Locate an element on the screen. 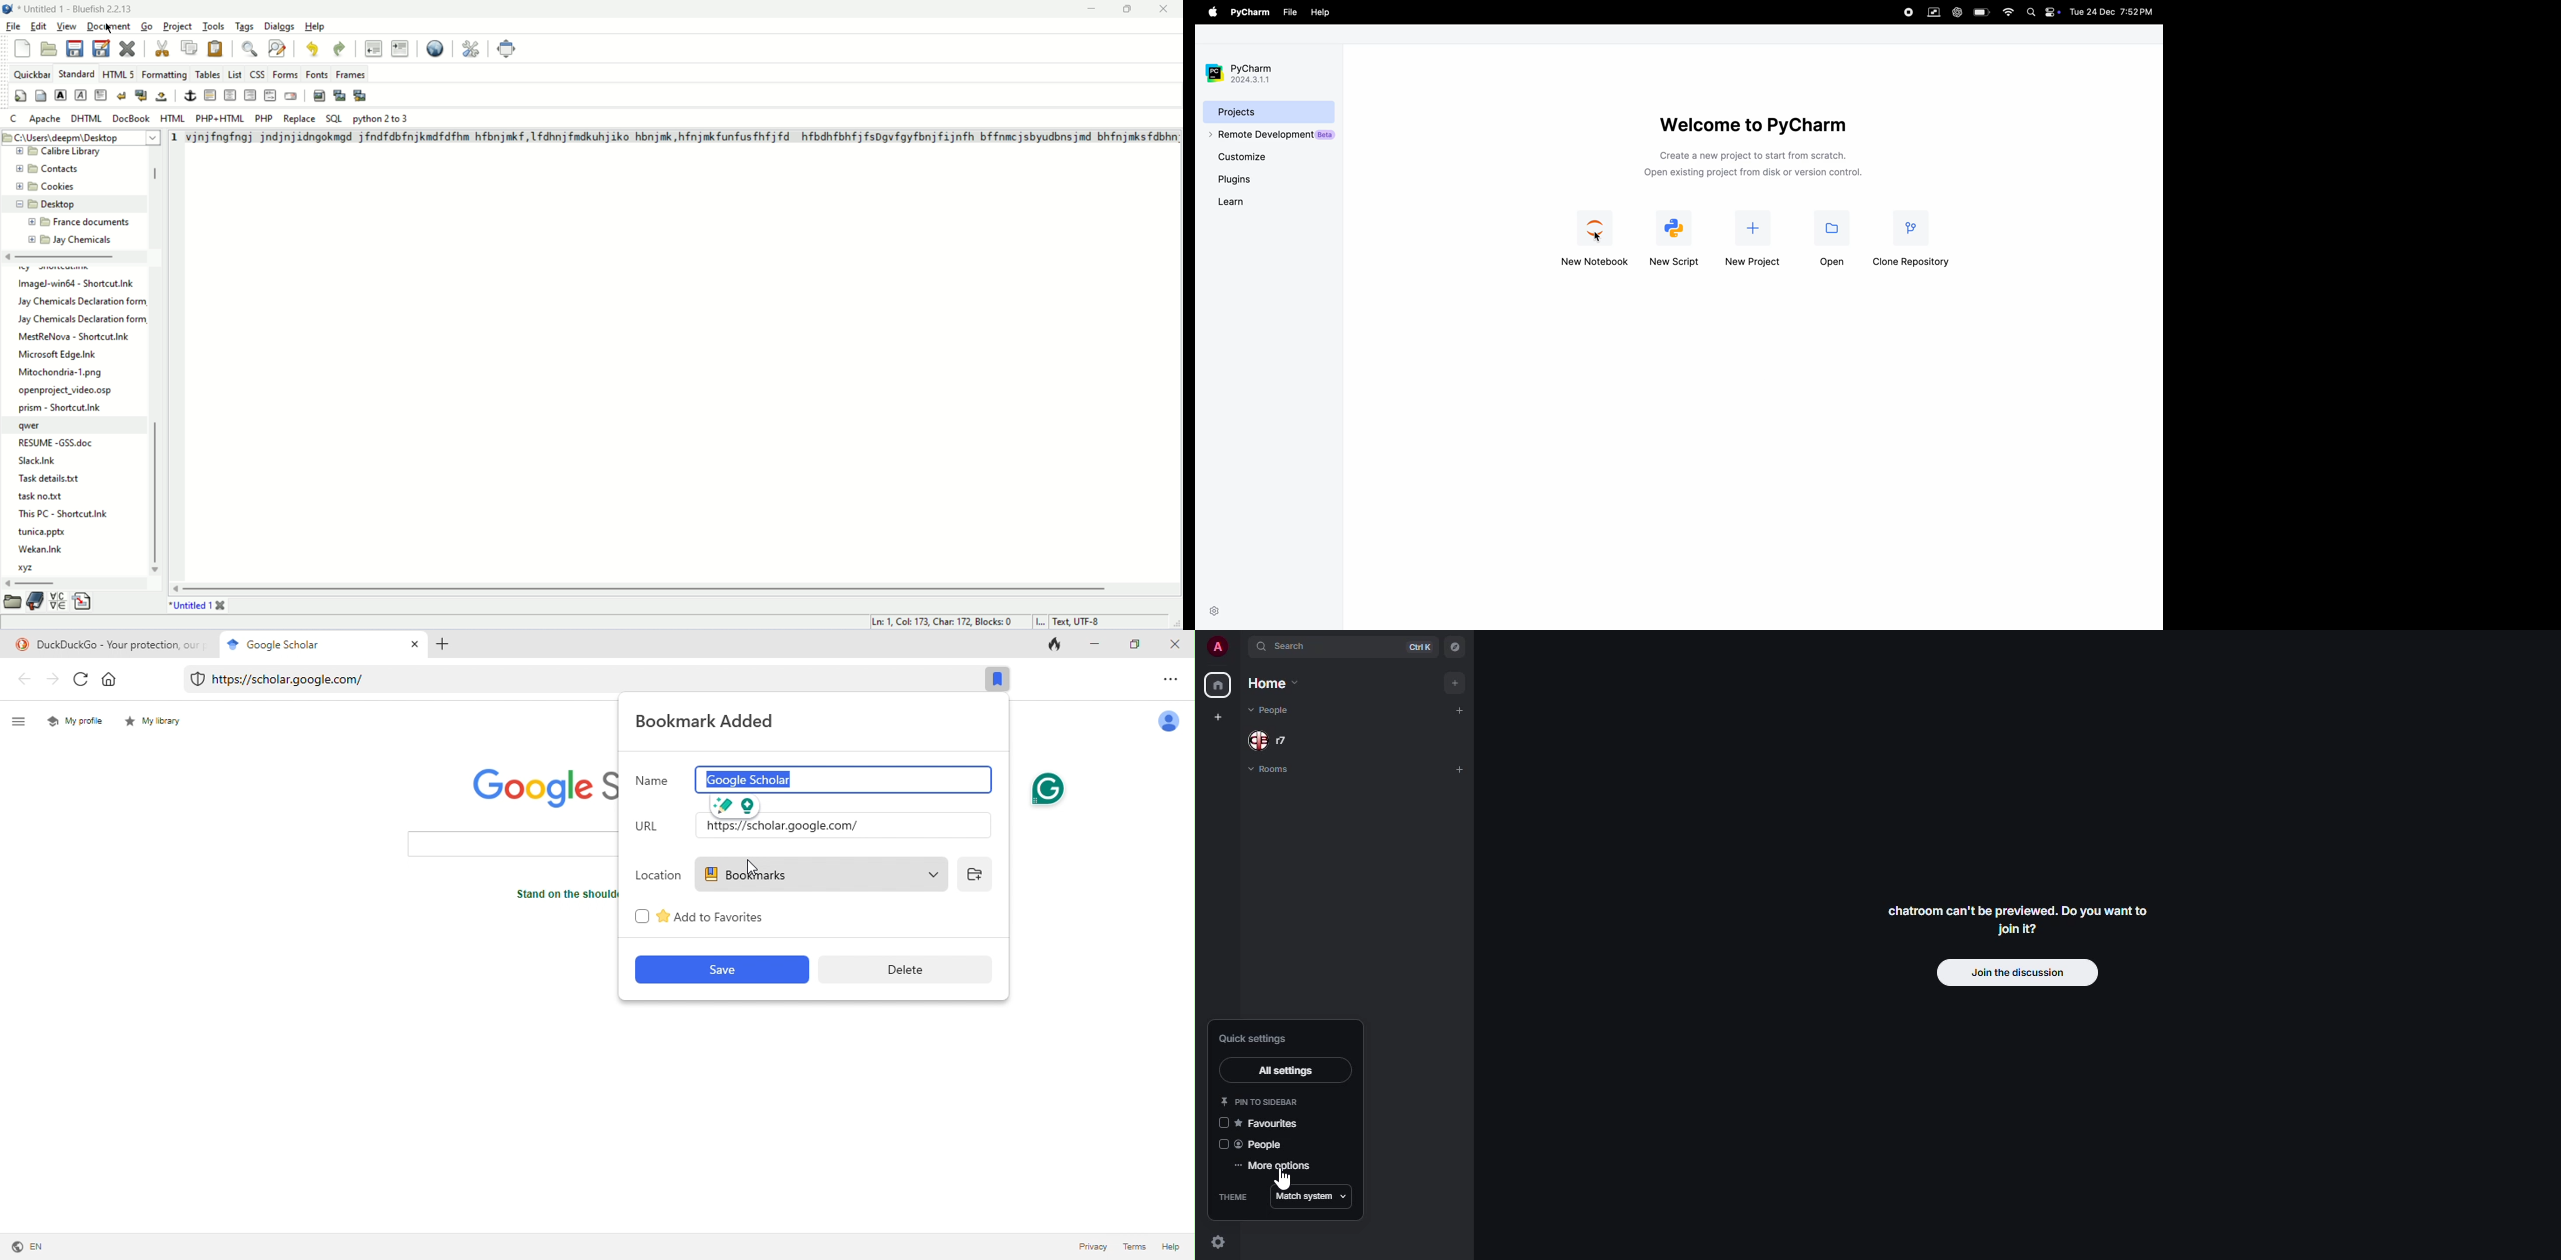  tags is located at coordinates (245, 26).